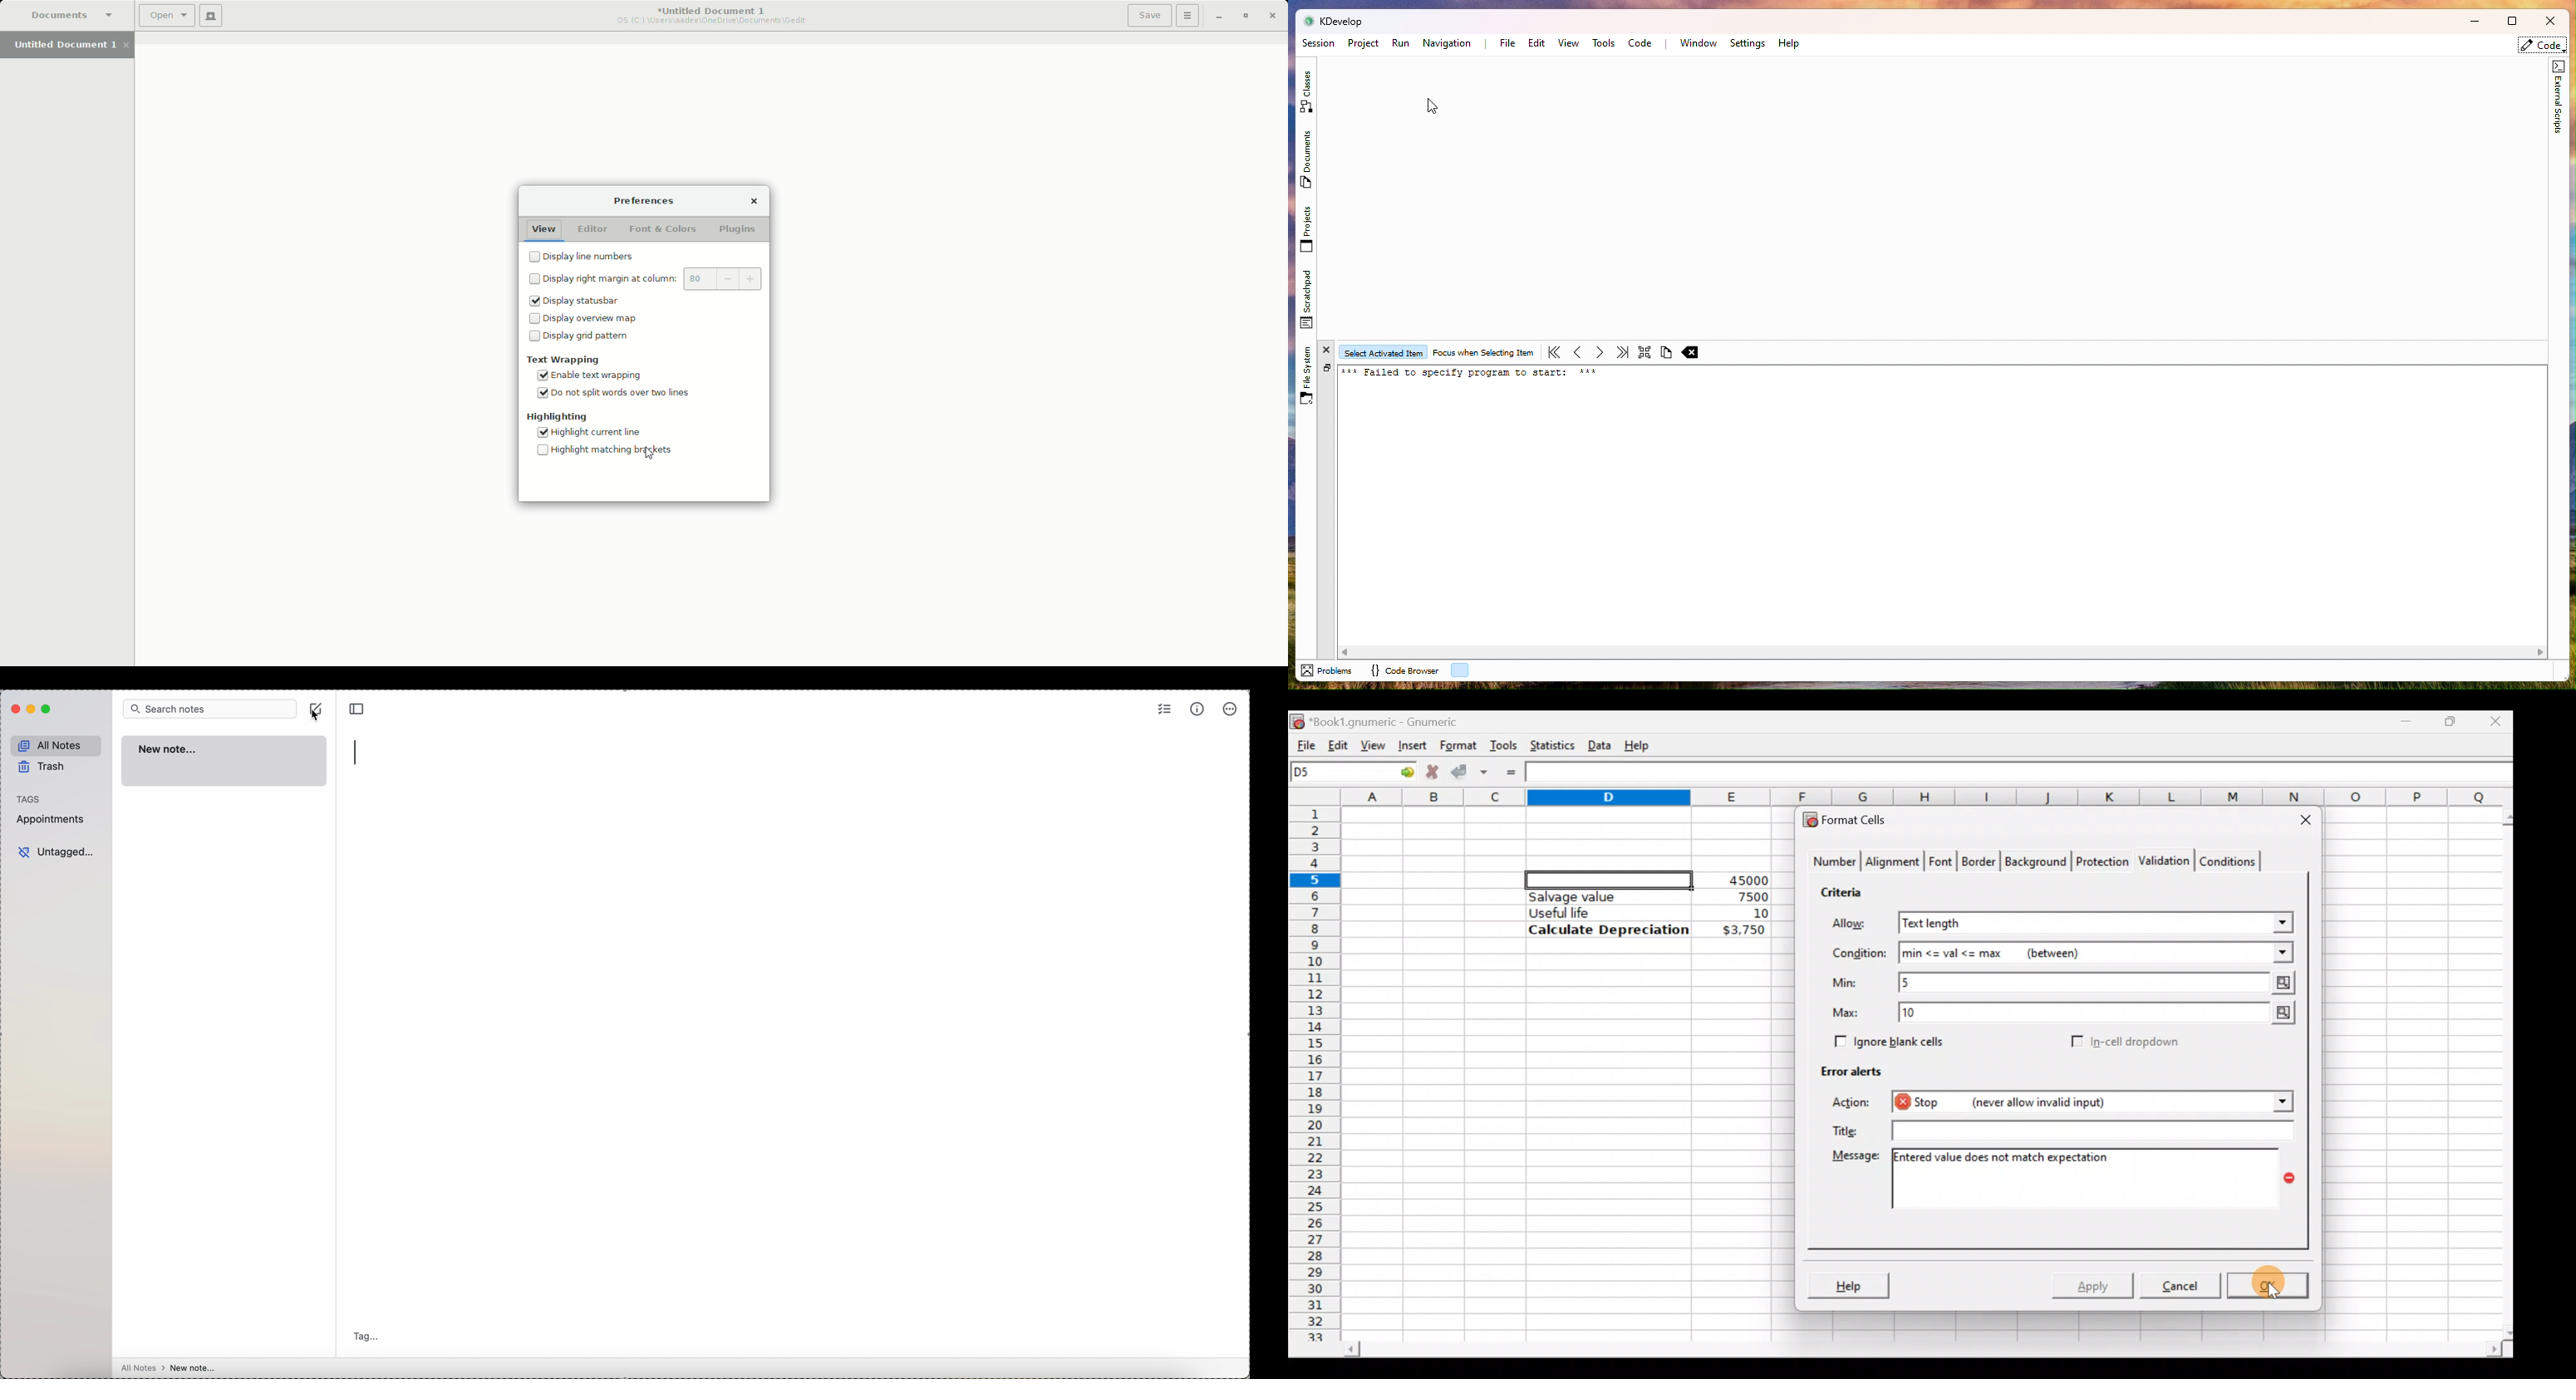 Image resolution: width=2576 pixels, height=1400 pixels. What do you see at coordinates (1327, 670) in the screenshot?
I see `problems` at bounding box center [1327, 670].